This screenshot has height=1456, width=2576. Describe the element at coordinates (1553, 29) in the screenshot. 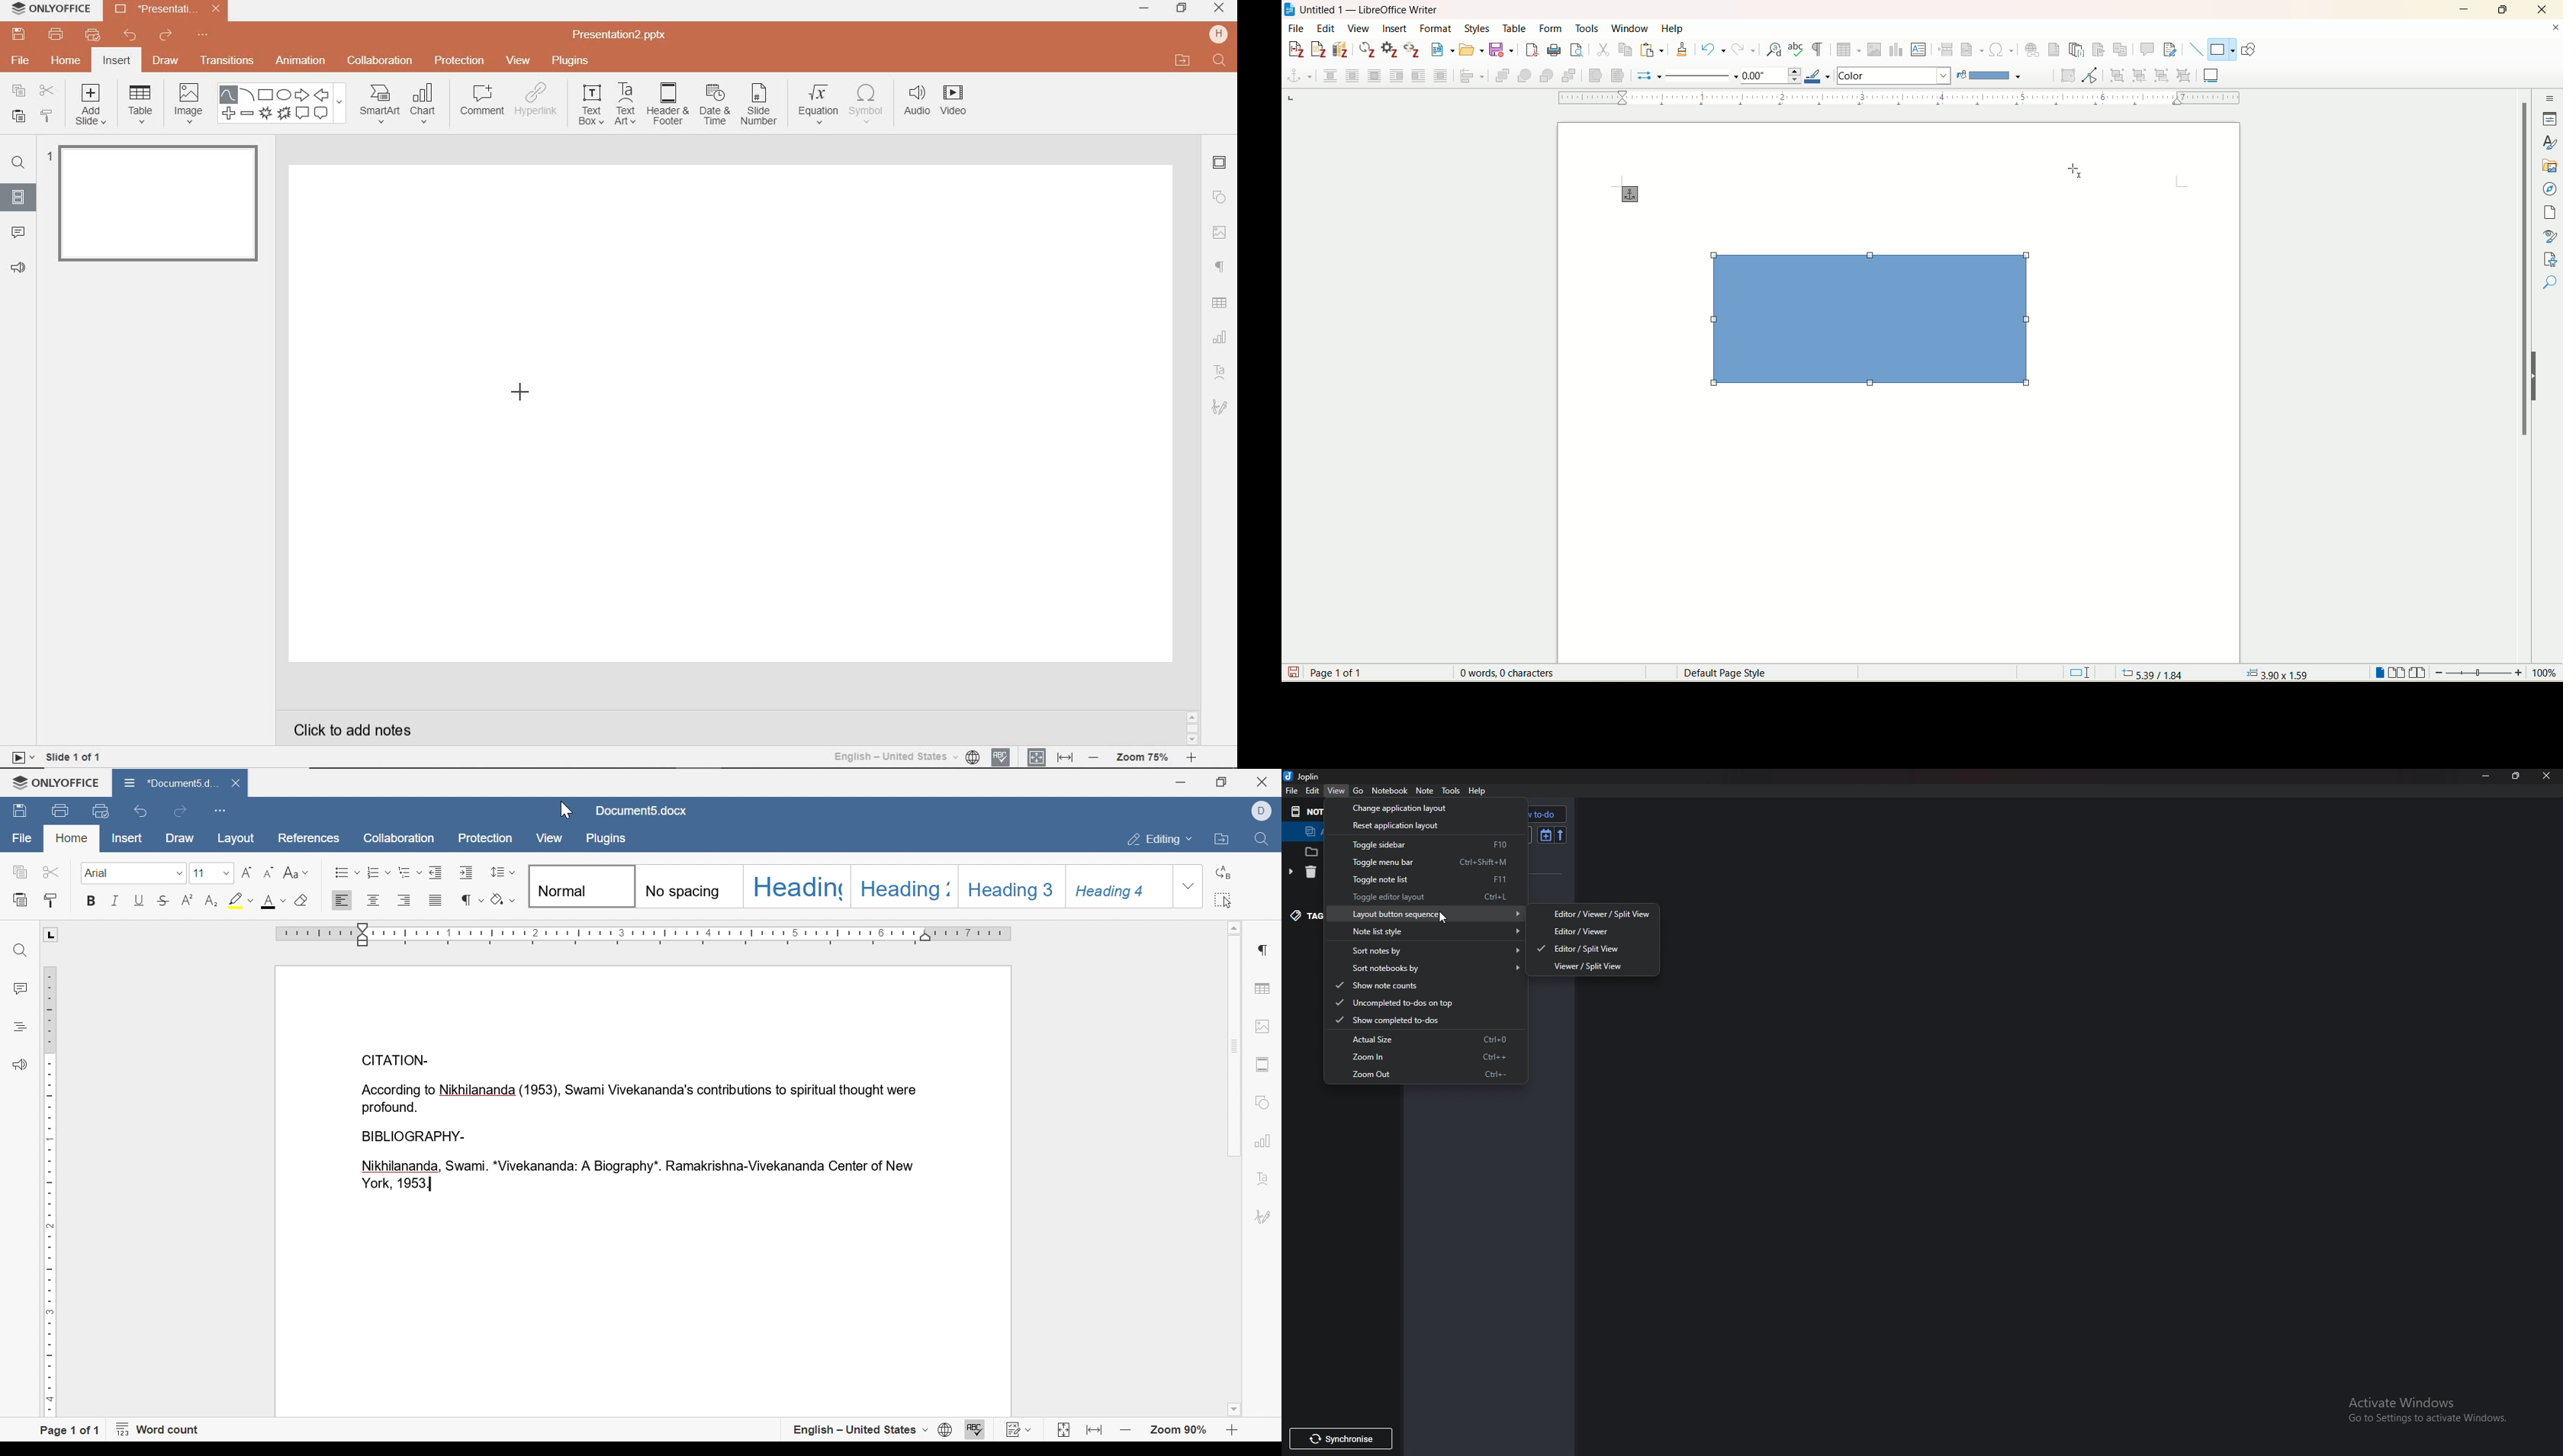

I see `form` at that location.